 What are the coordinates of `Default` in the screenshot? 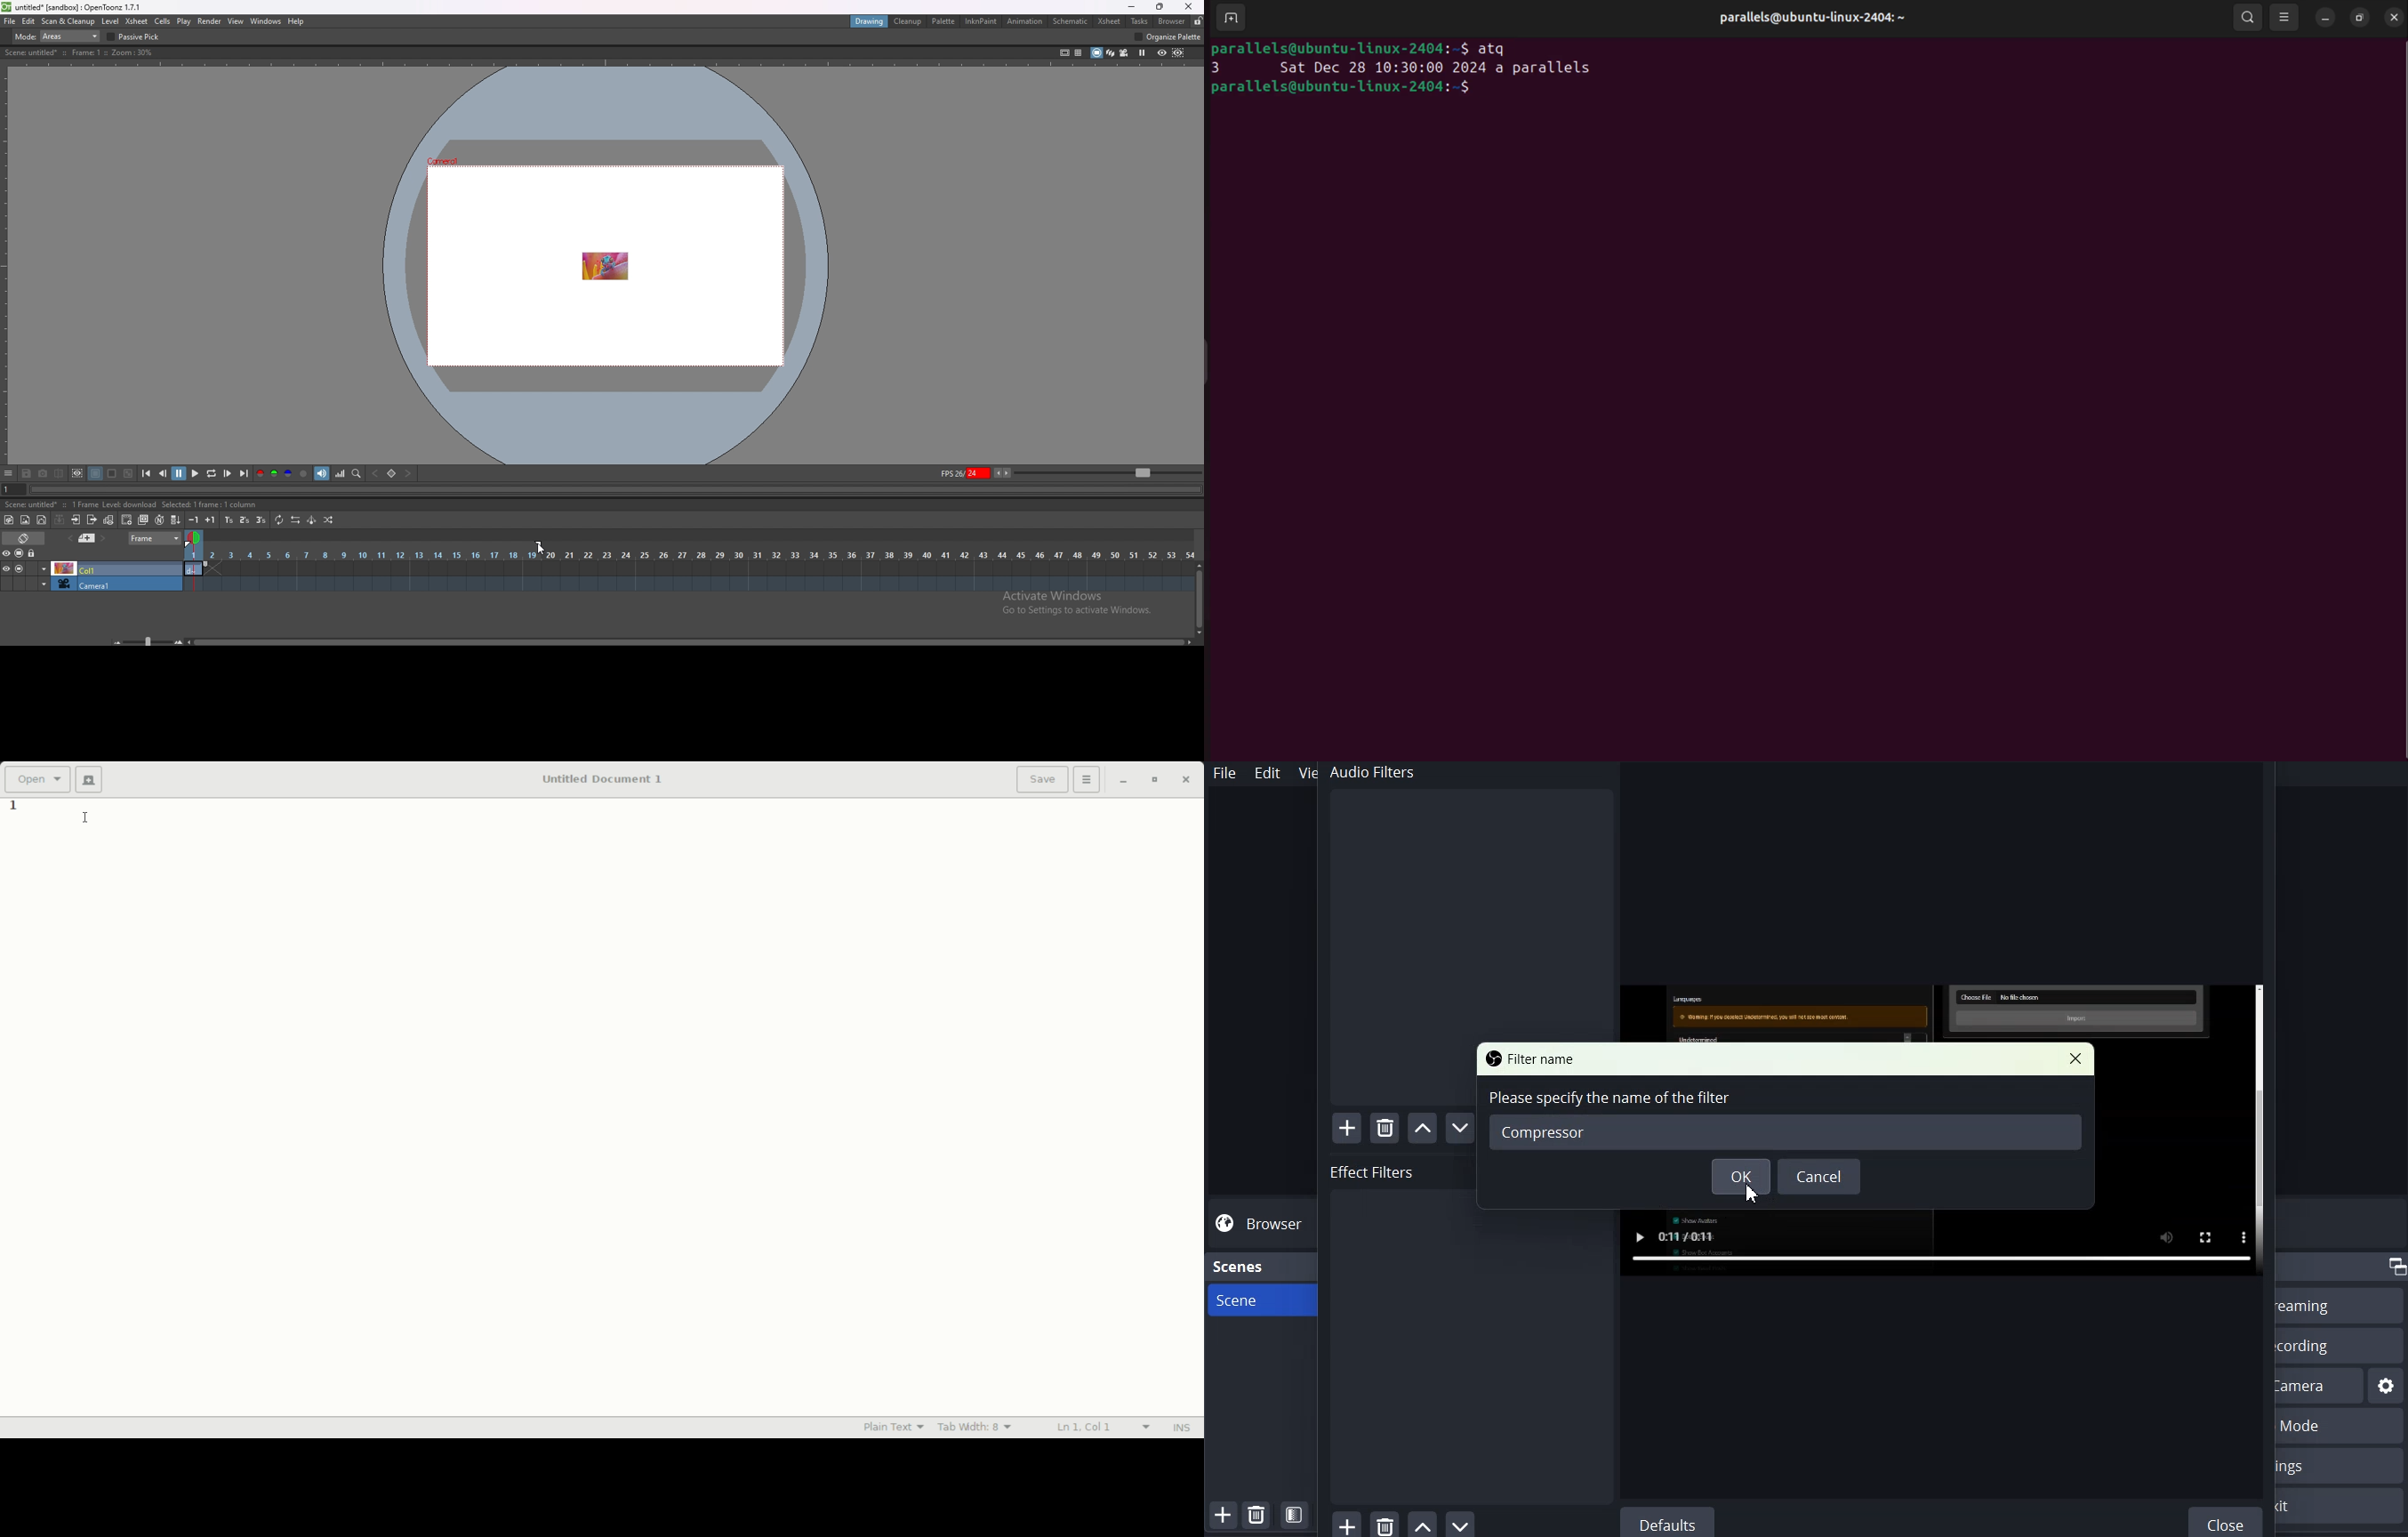 It's located at (1666, 1522).